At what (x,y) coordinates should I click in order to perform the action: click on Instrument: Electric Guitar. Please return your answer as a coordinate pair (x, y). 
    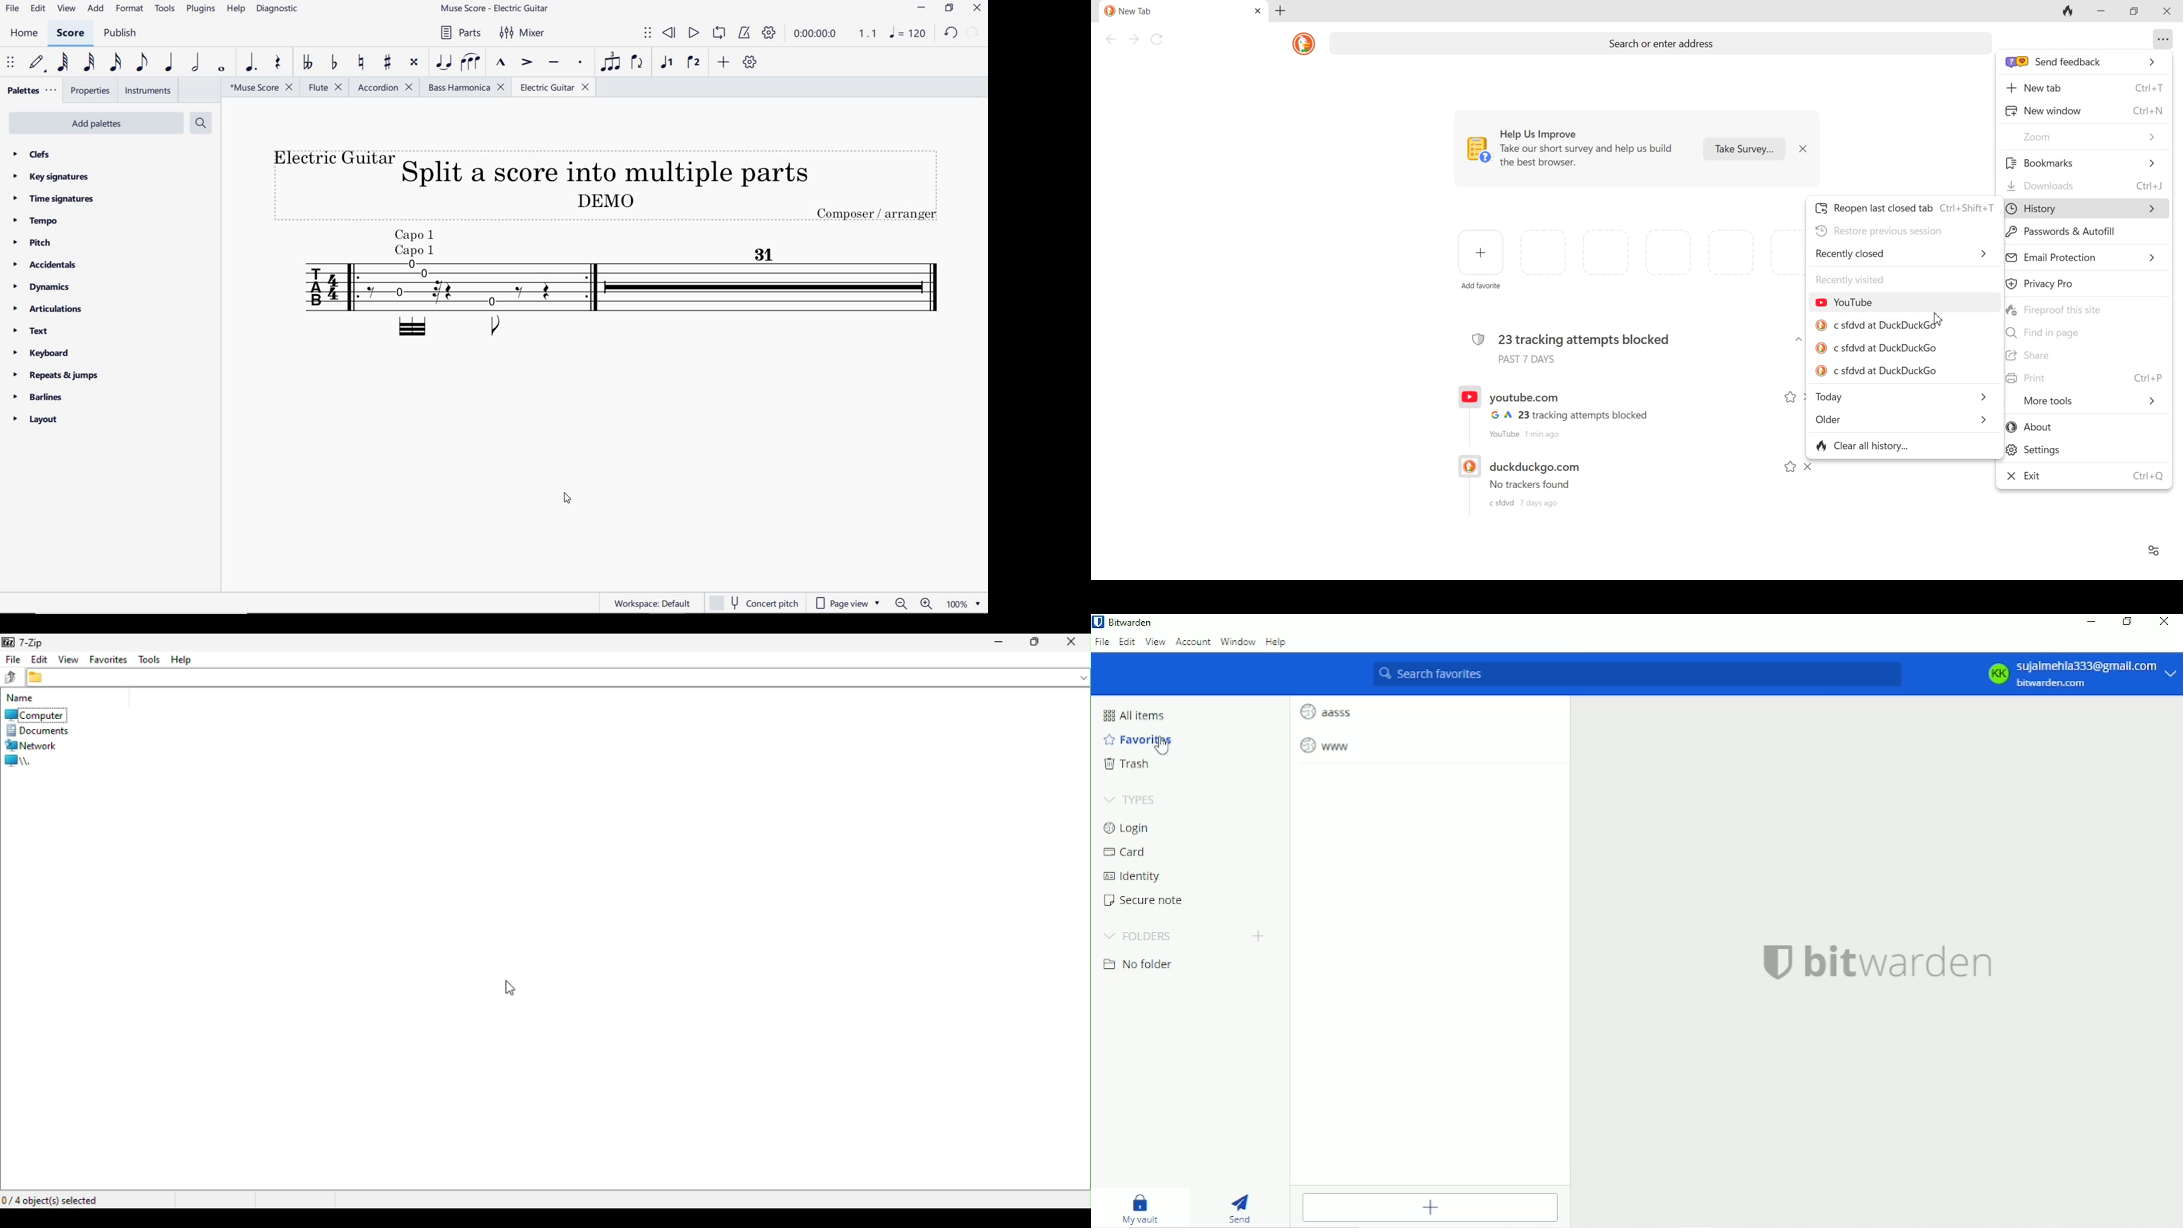
    Looking at the image, I should click on (593, 288).